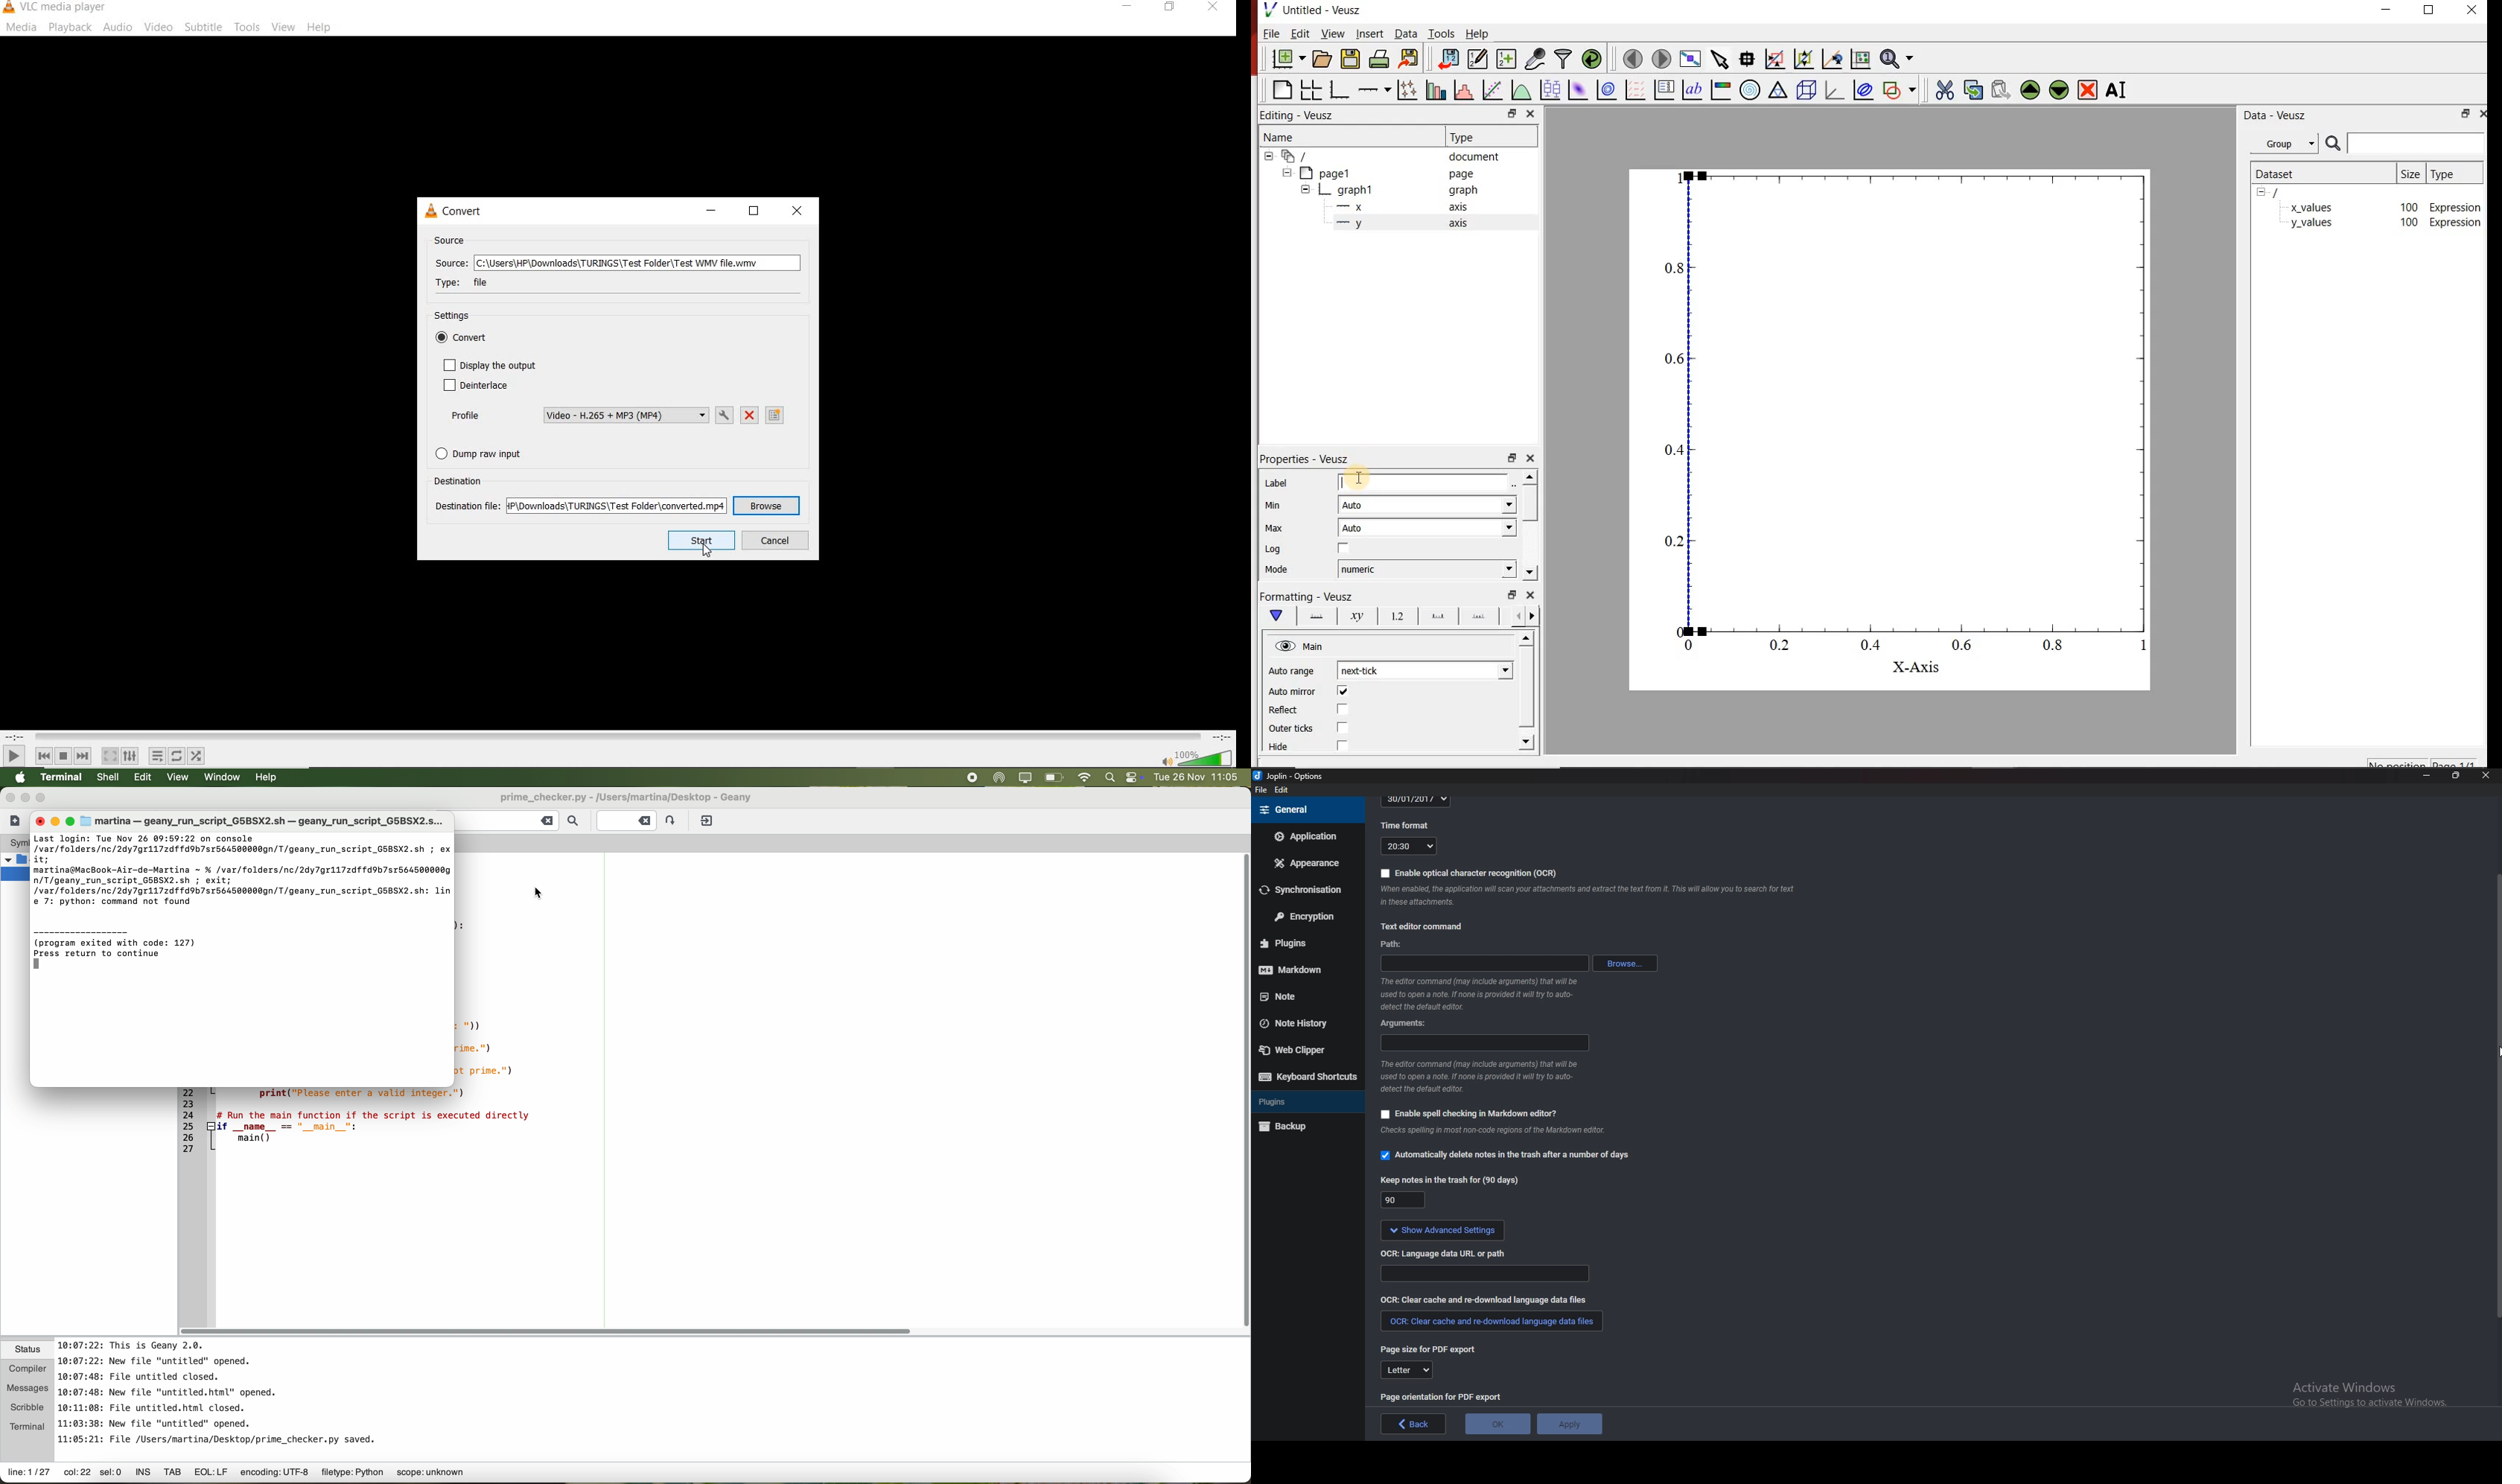 Image resolution: width=2520 pixels, height=1484 pixels. What do you see at coordinates (1590, 60) in the screenshot?
I see `reload linked datasets` at bounding box center [1590, 60].